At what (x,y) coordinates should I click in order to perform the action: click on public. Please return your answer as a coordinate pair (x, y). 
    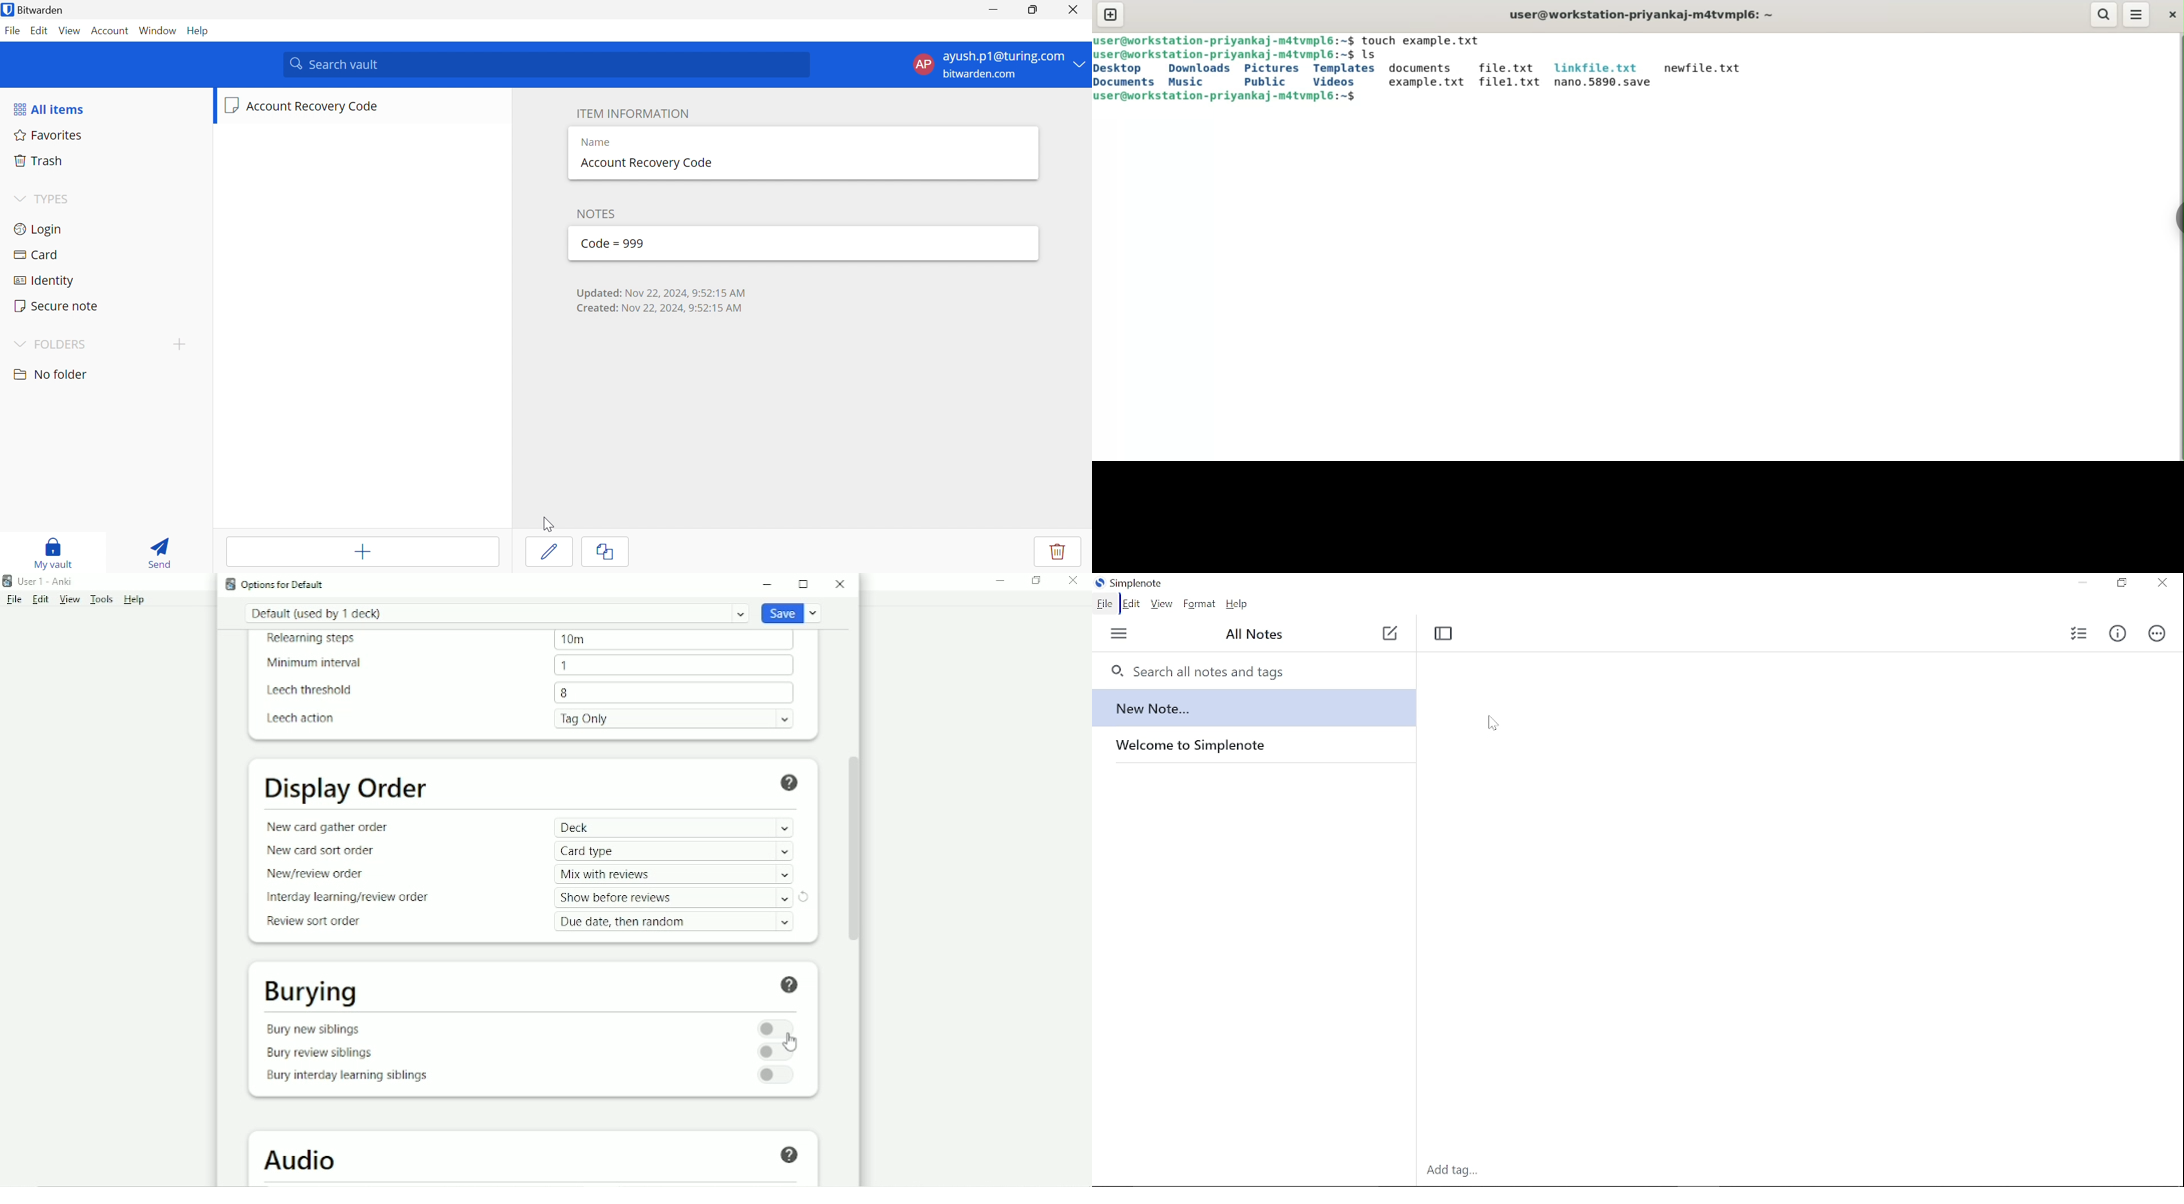
    Looking at the image, I should click on (1263, 82).